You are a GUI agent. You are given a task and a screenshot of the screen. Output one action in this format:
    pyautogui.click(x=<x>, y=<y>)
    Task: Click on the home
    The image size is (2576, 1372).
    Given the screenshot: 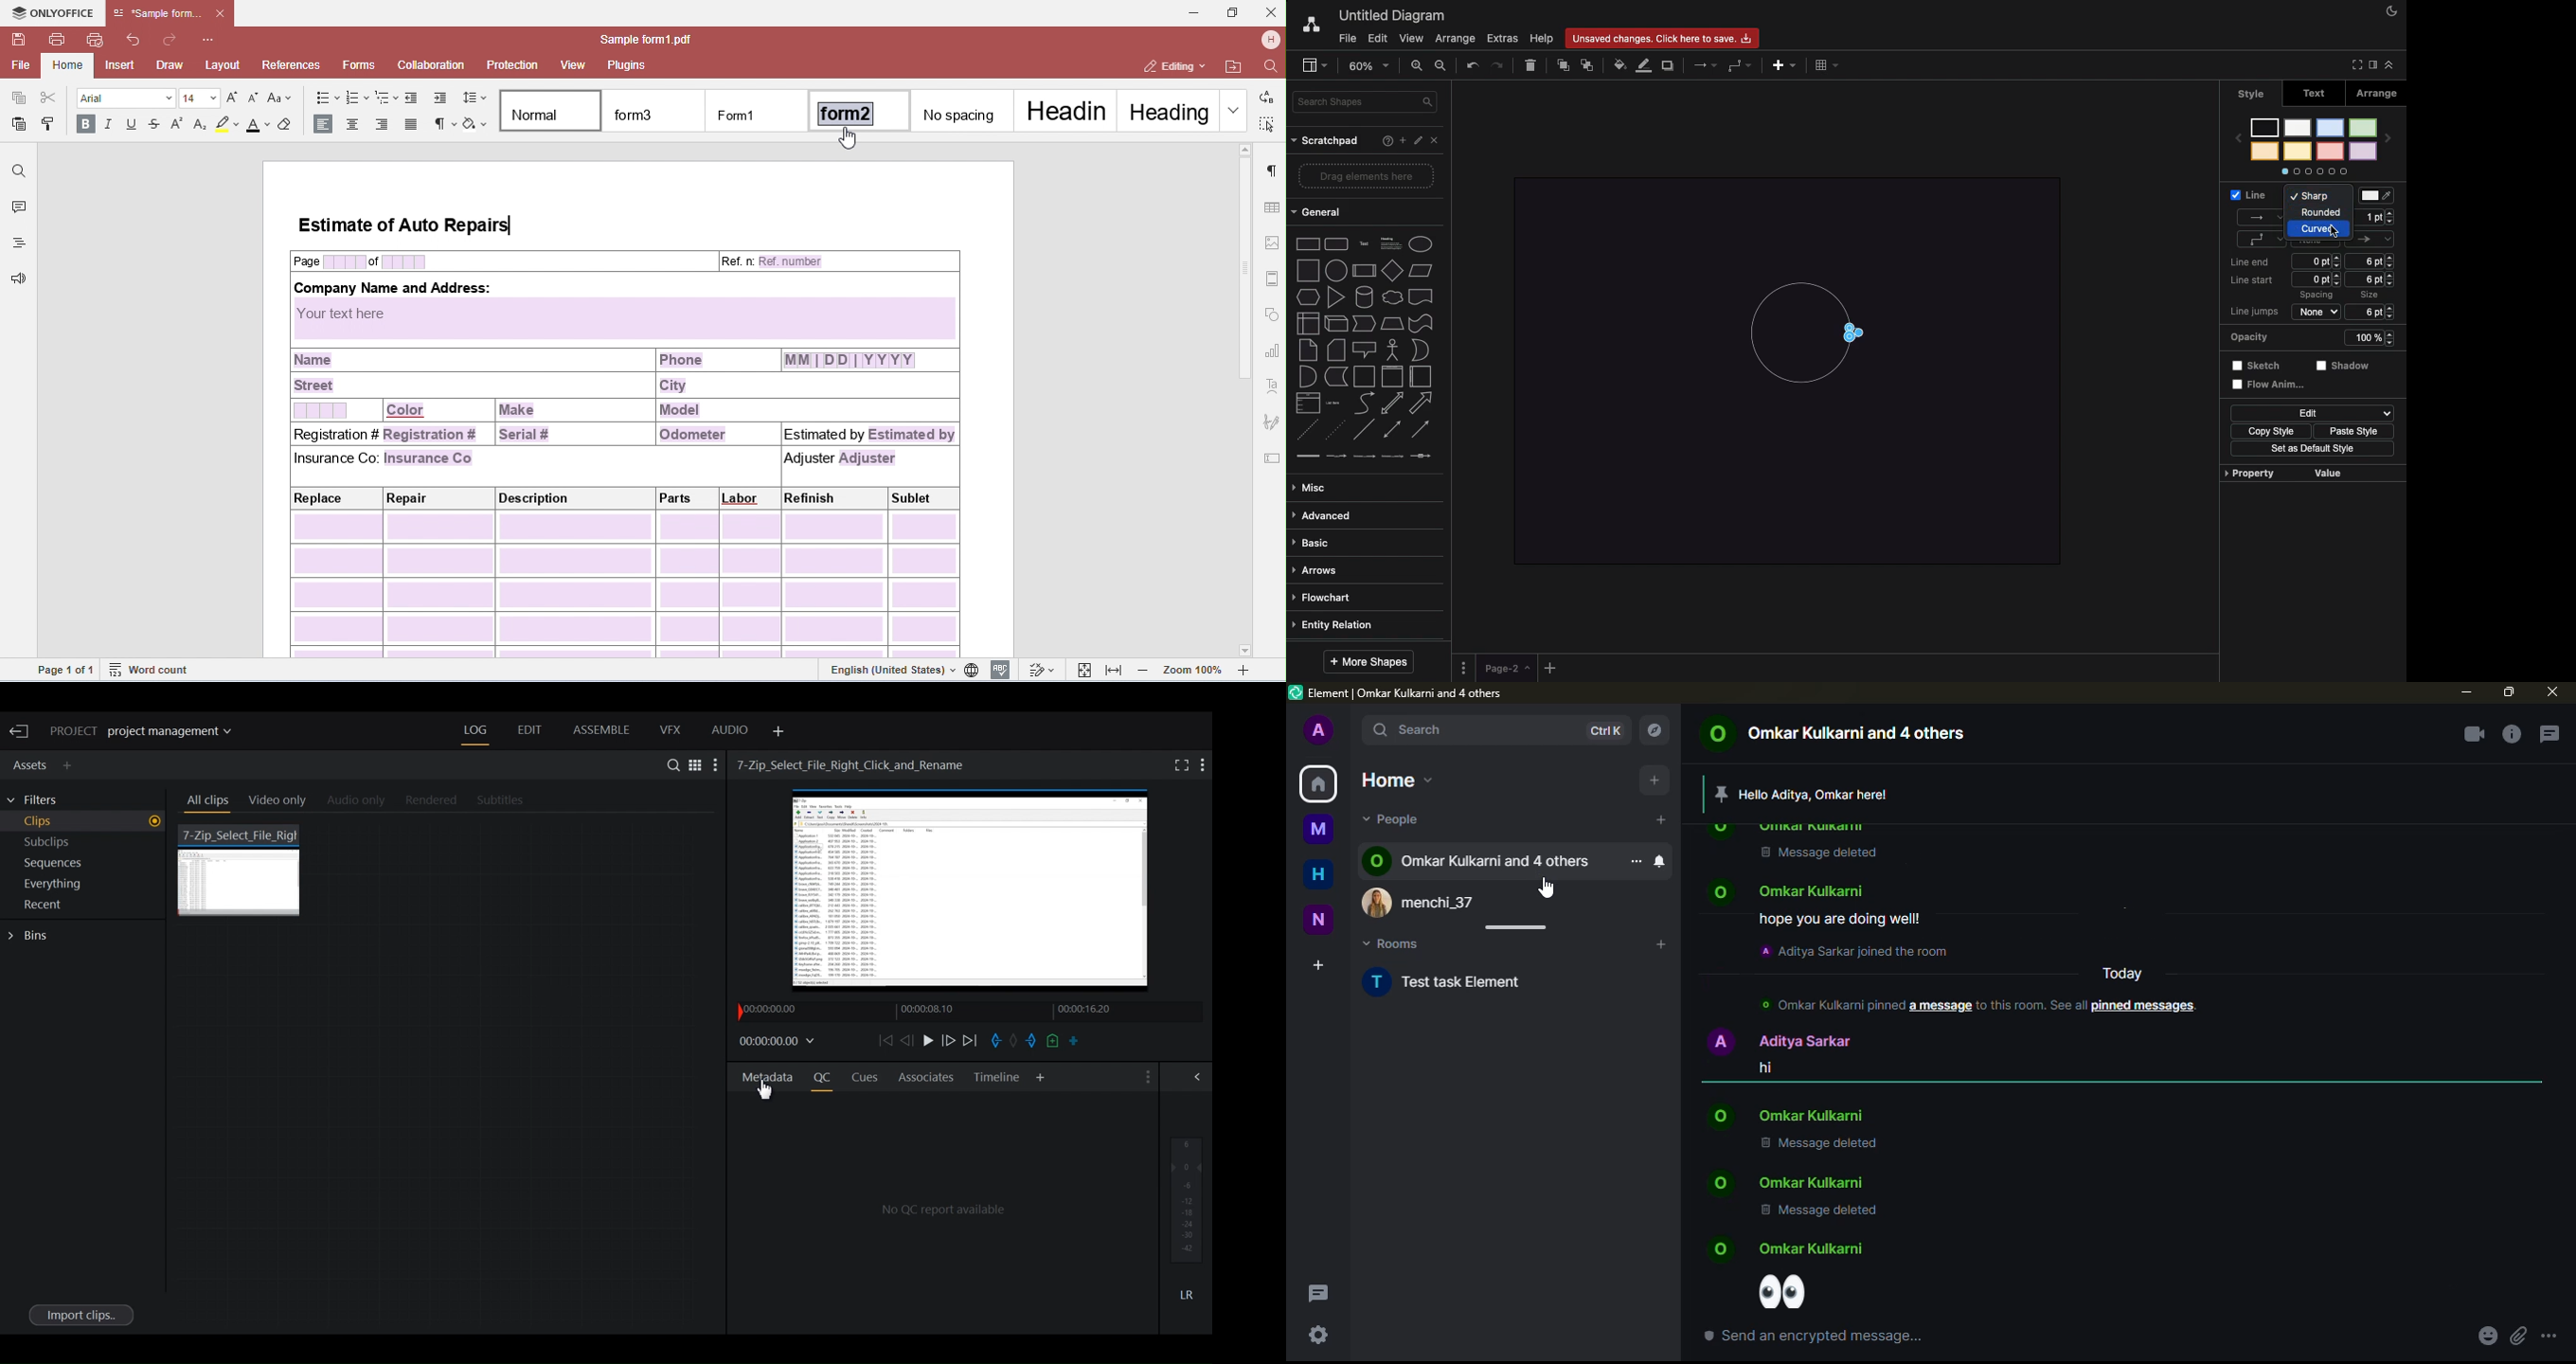 What is the action you would take?
    pyautogui.click(x=1401, y=778)
    